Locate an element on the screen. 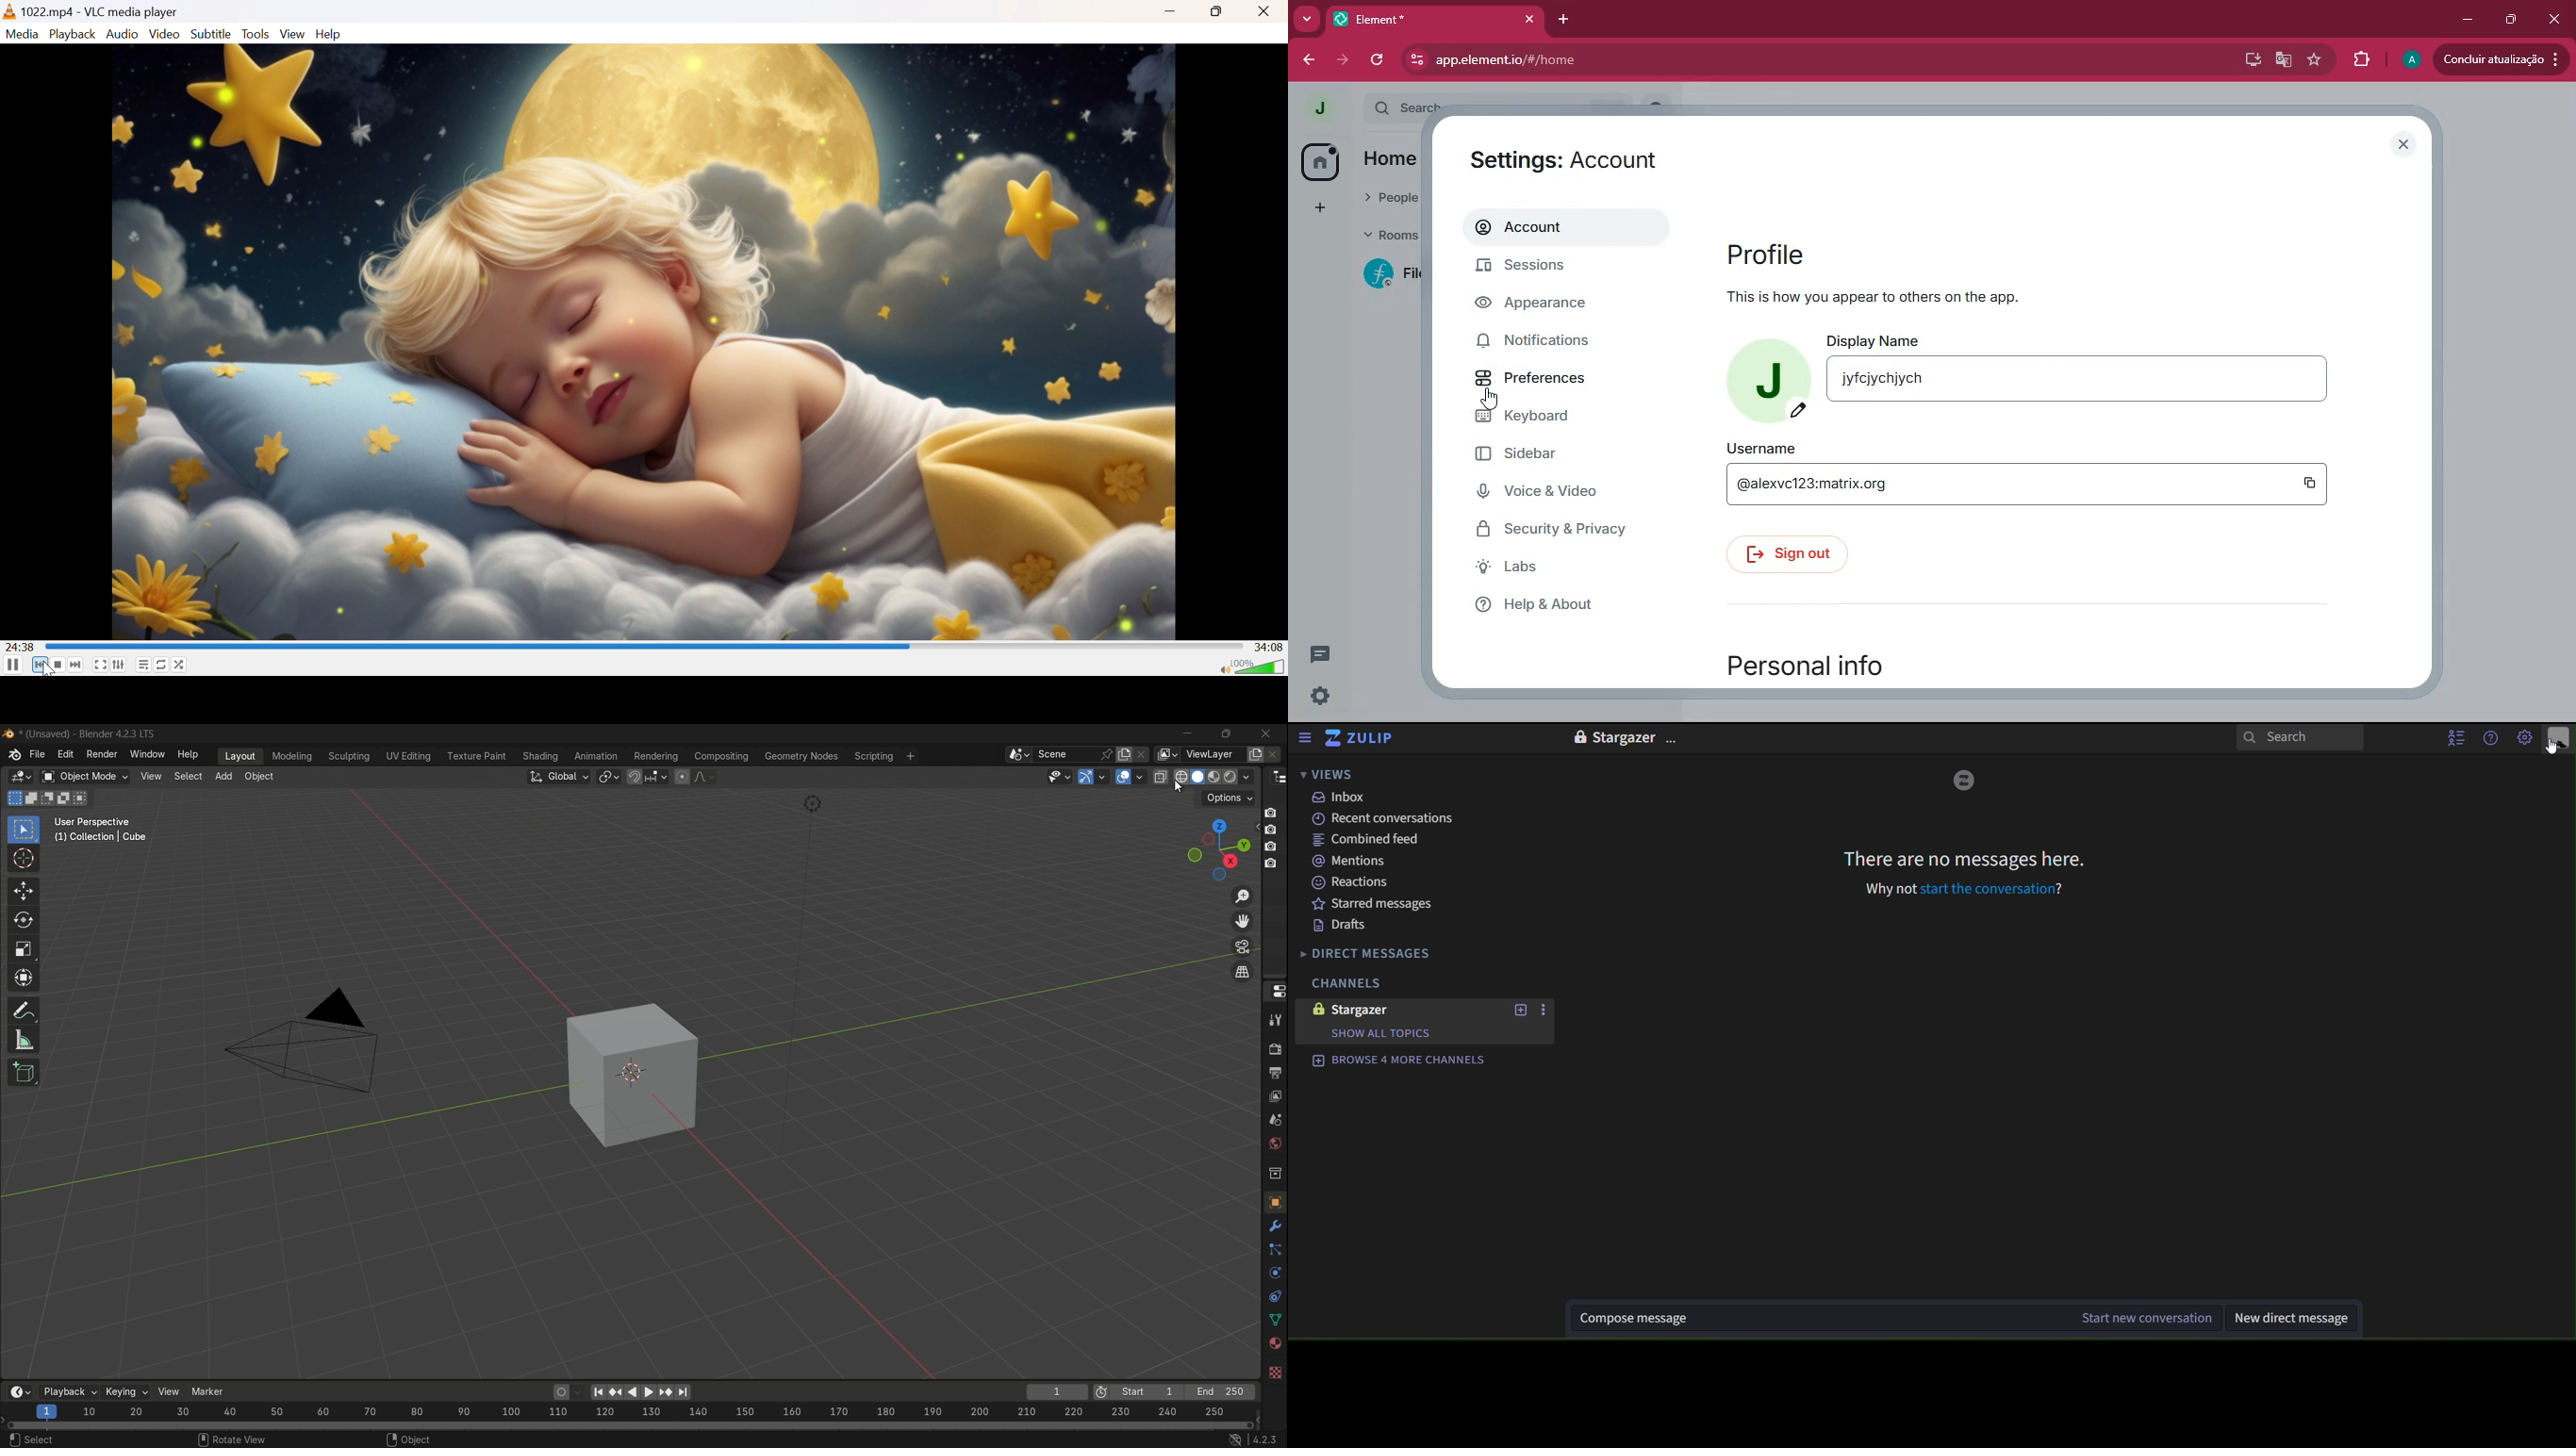 This screenshot has width=2576, height=1456. minimize is located at coordinates (1181, 732).